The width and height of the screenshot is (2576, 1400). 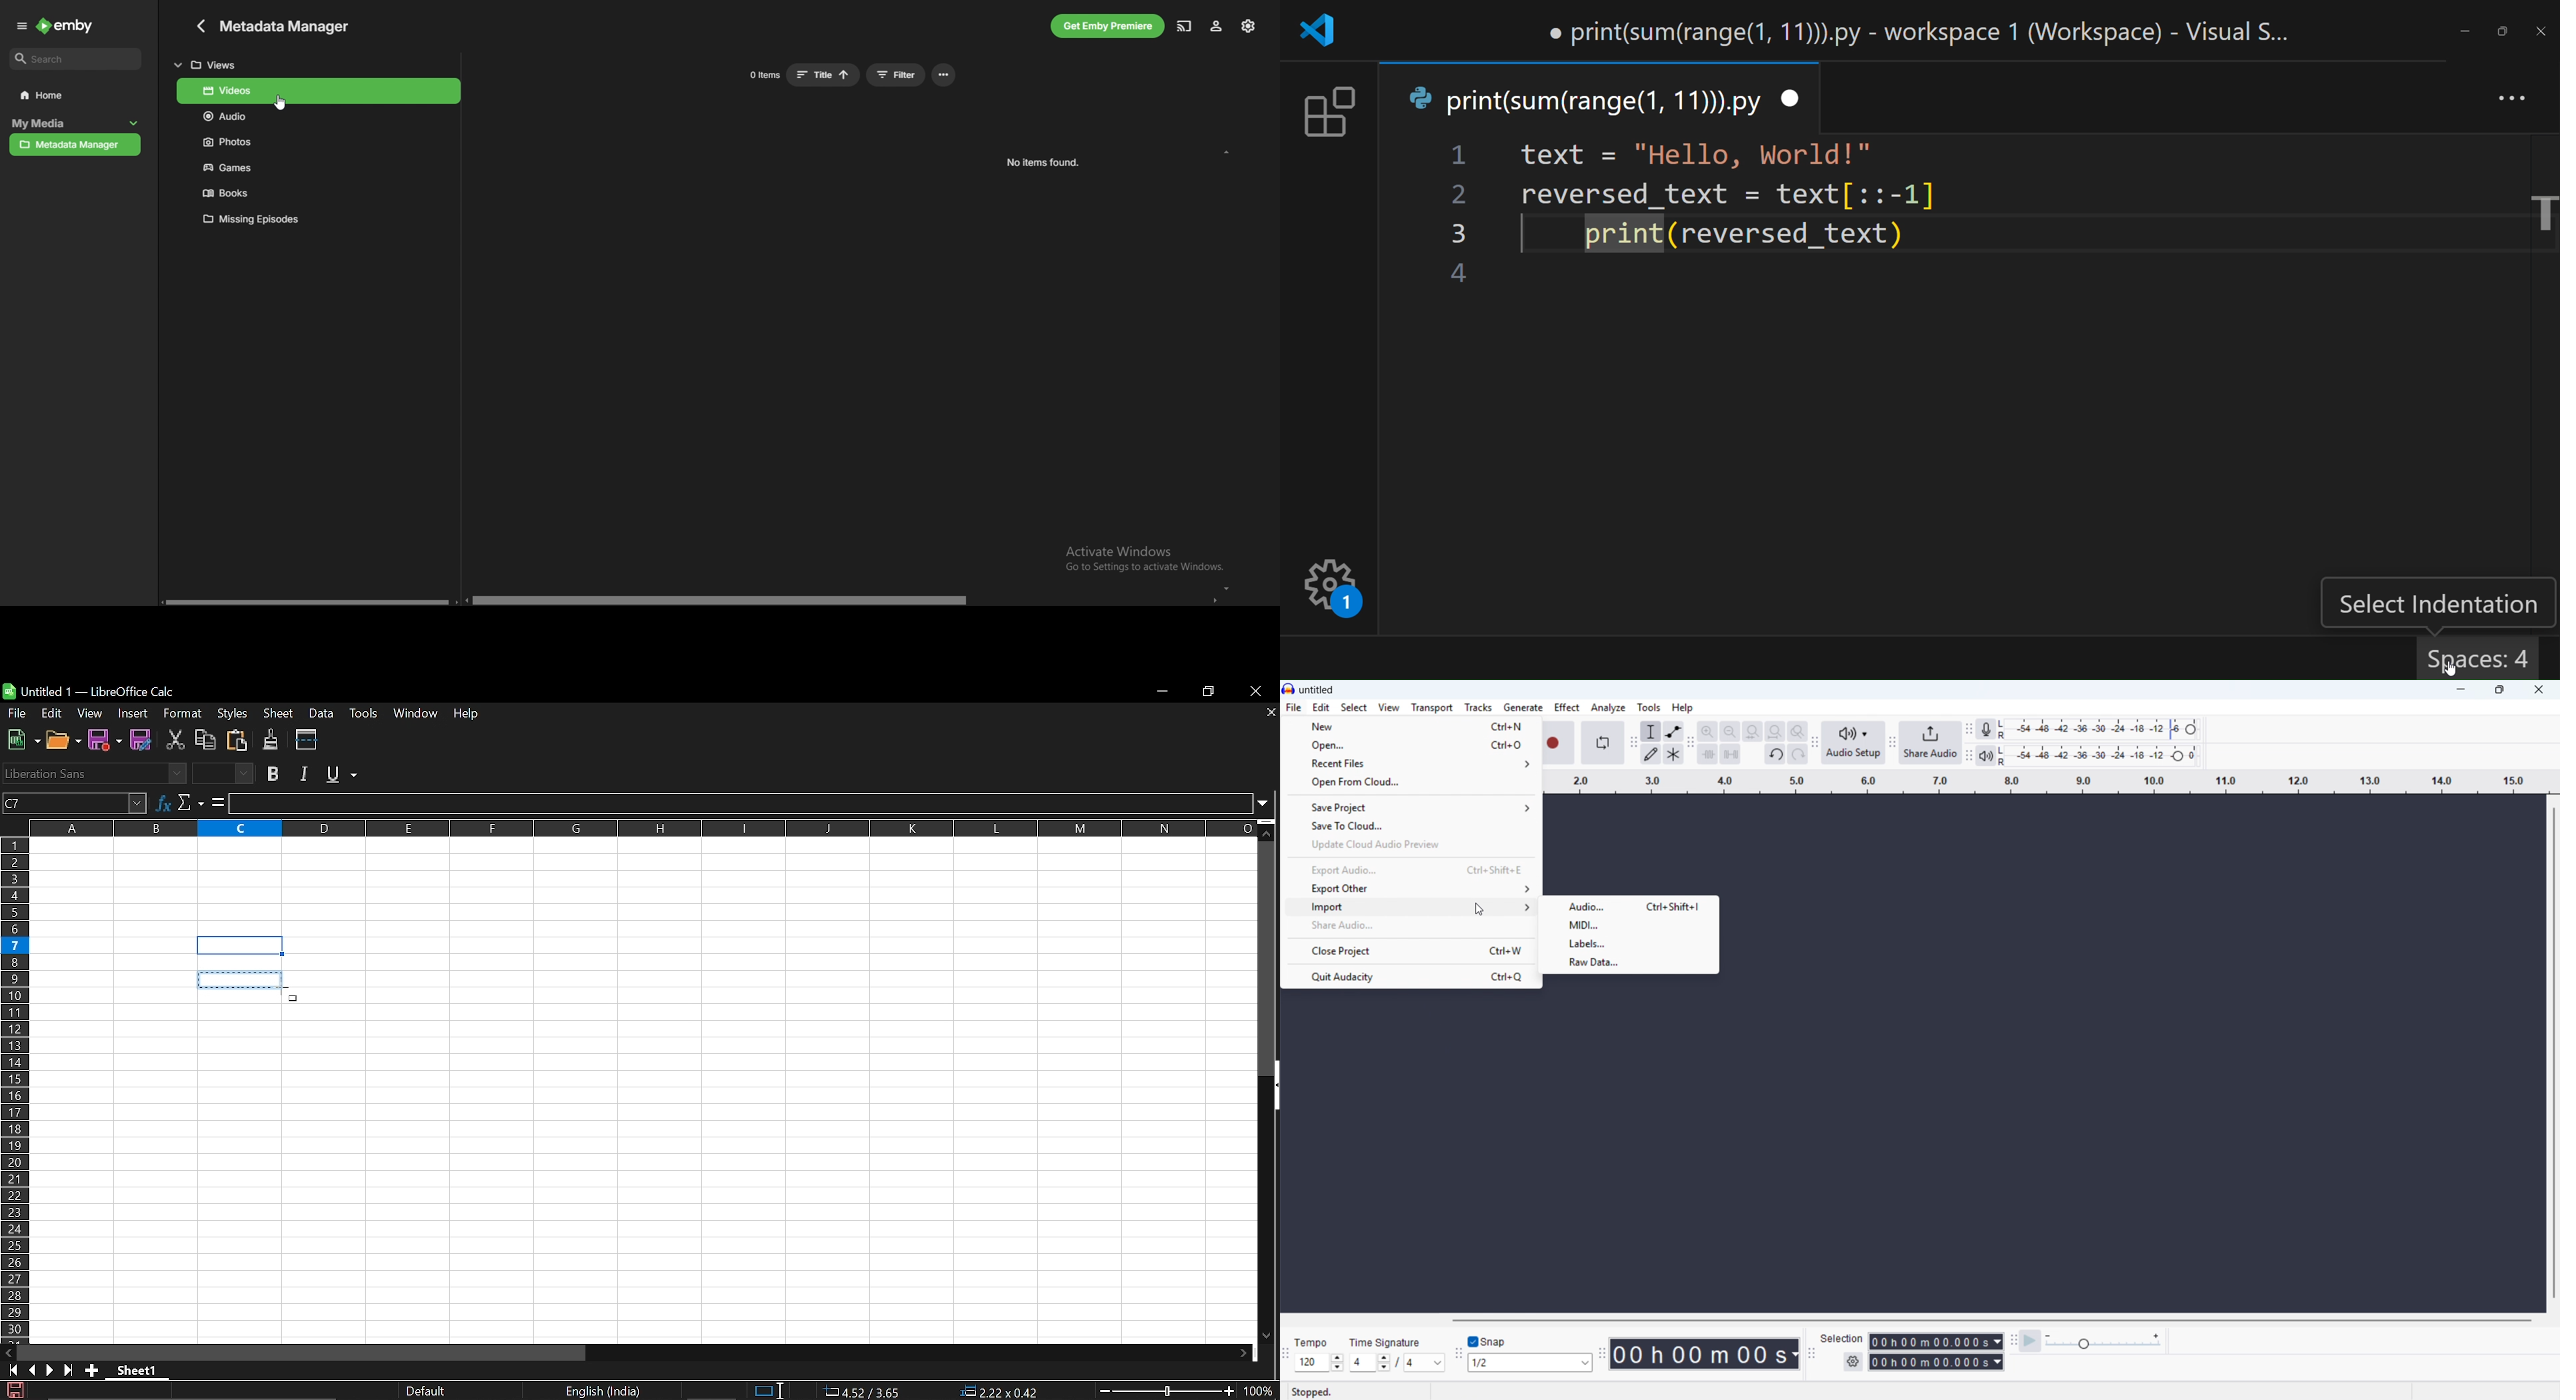 I want to click on Close document, so click(x=1272, y=712).